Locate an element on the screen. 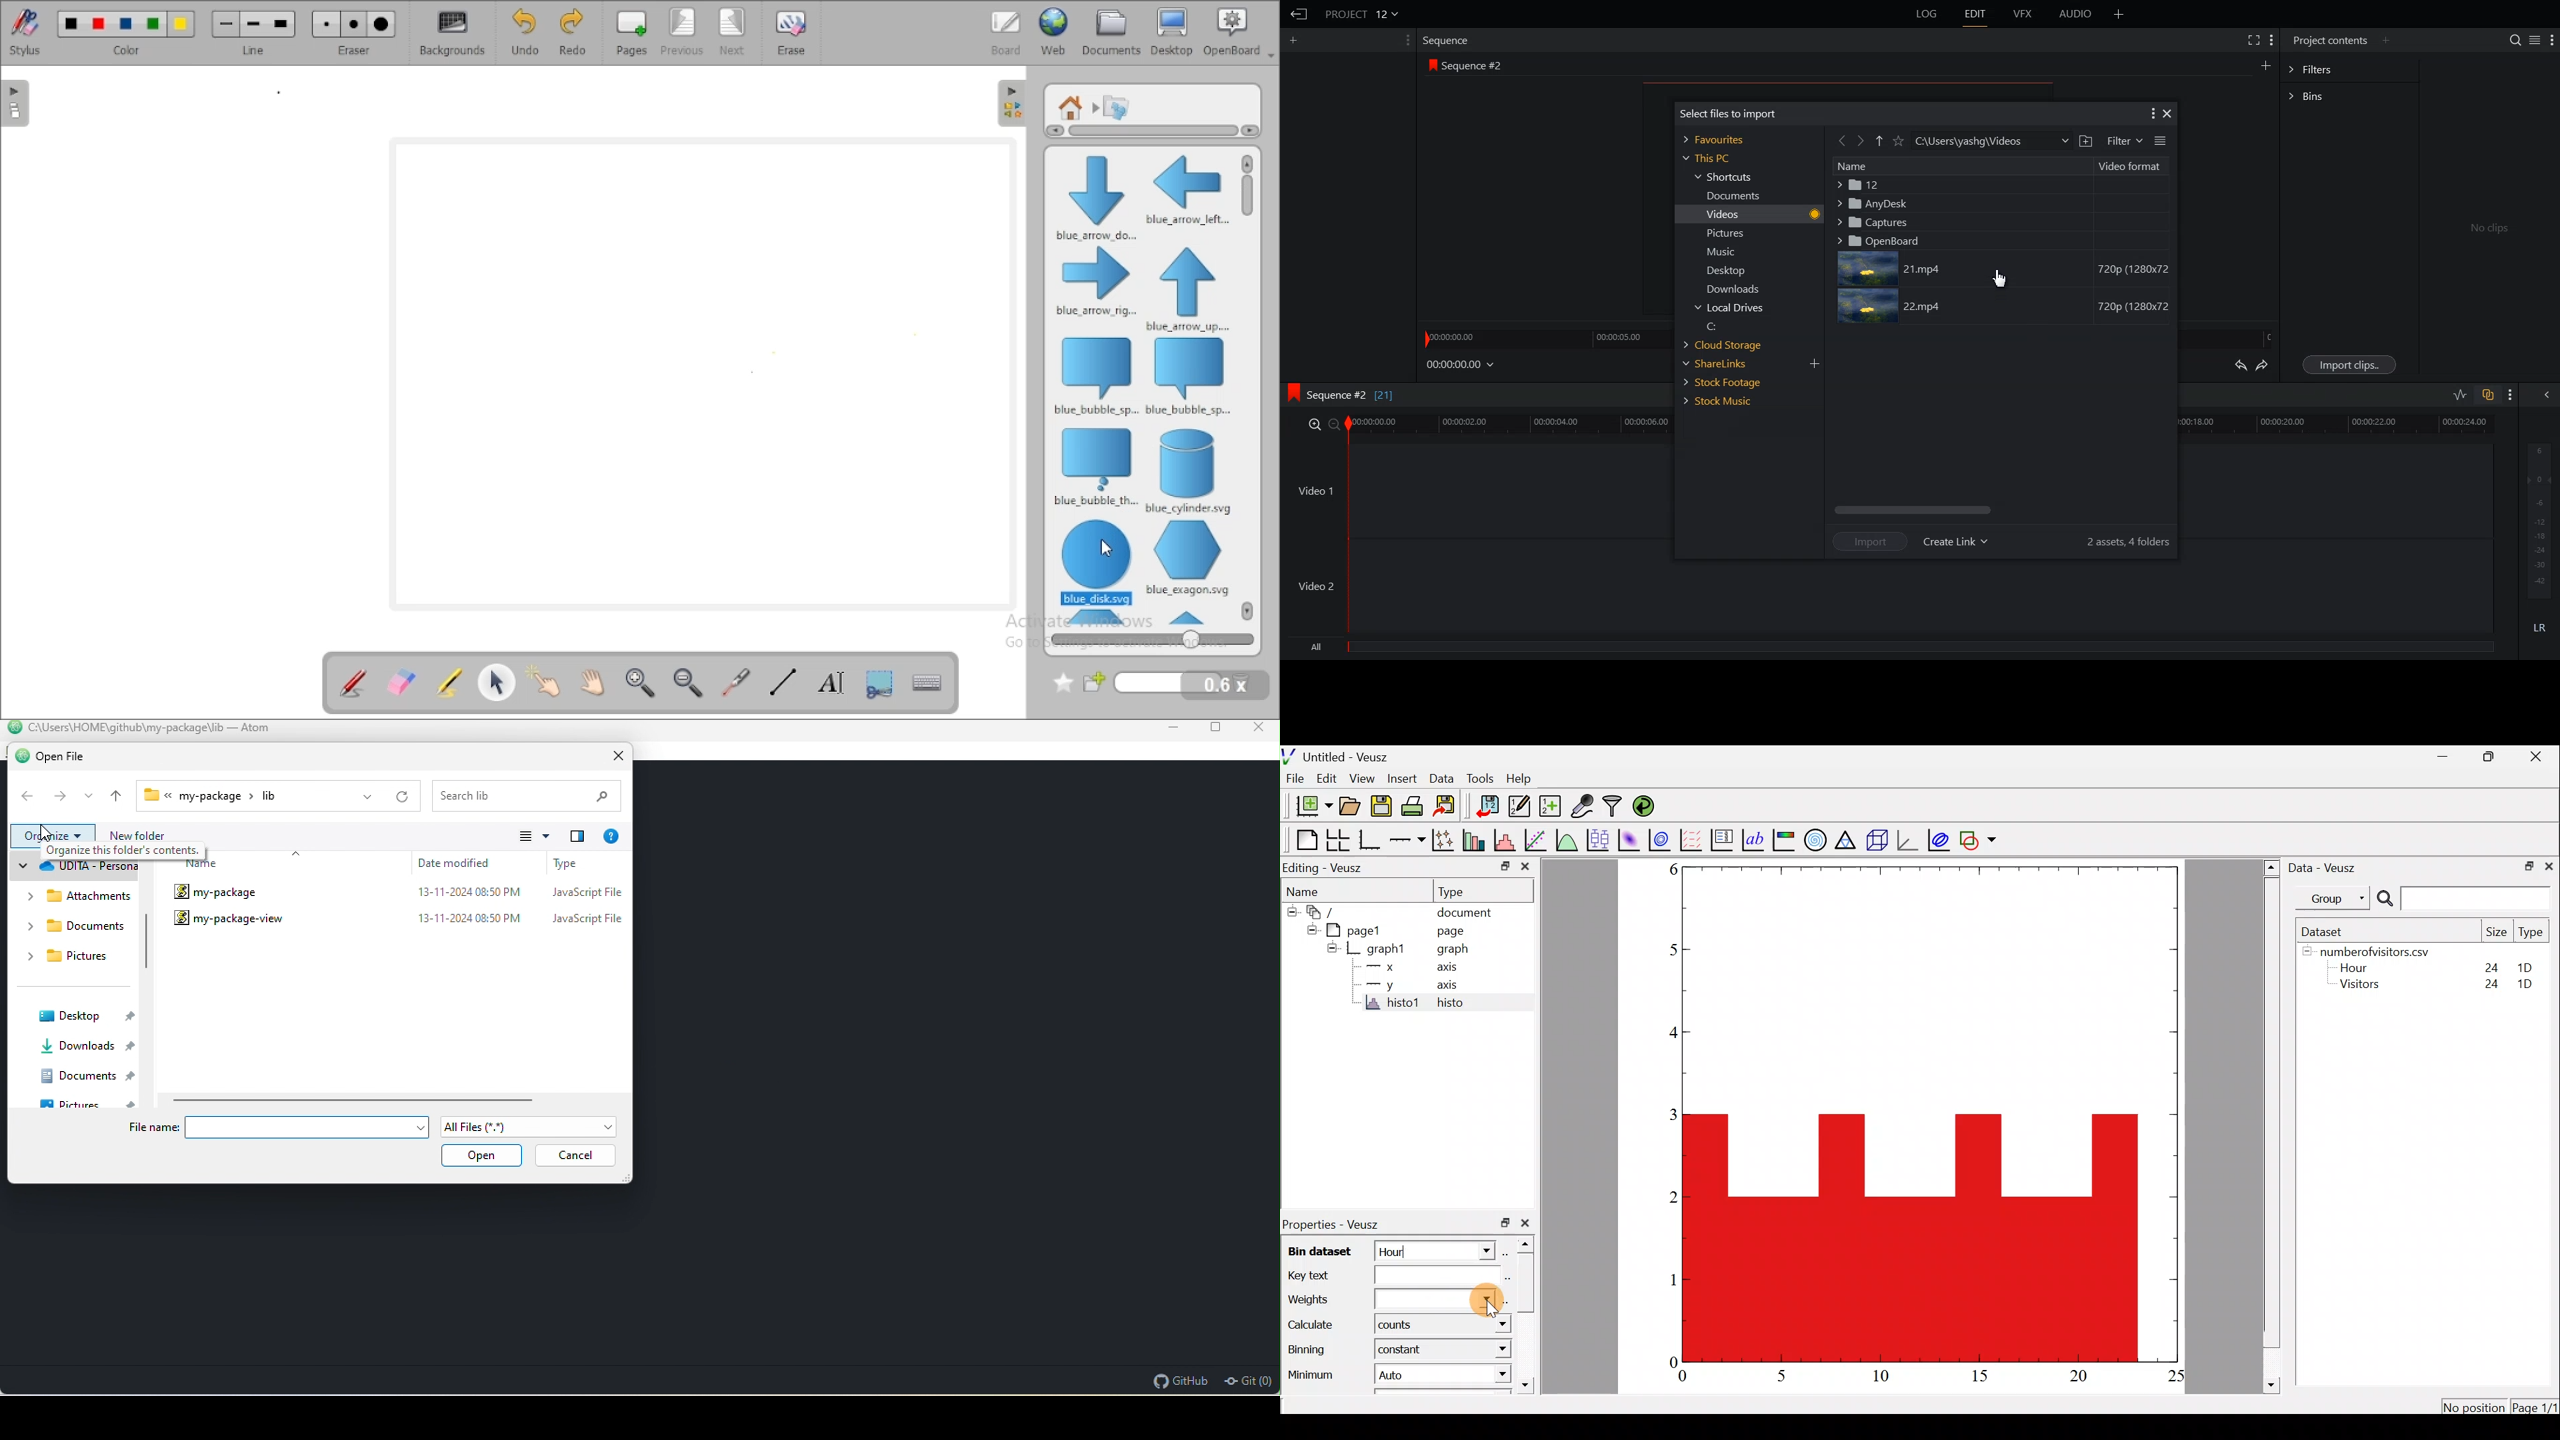 The height and width of the screenshot is (1456, 2576). Show Setting Menu is located at coordinates (2272, 41).